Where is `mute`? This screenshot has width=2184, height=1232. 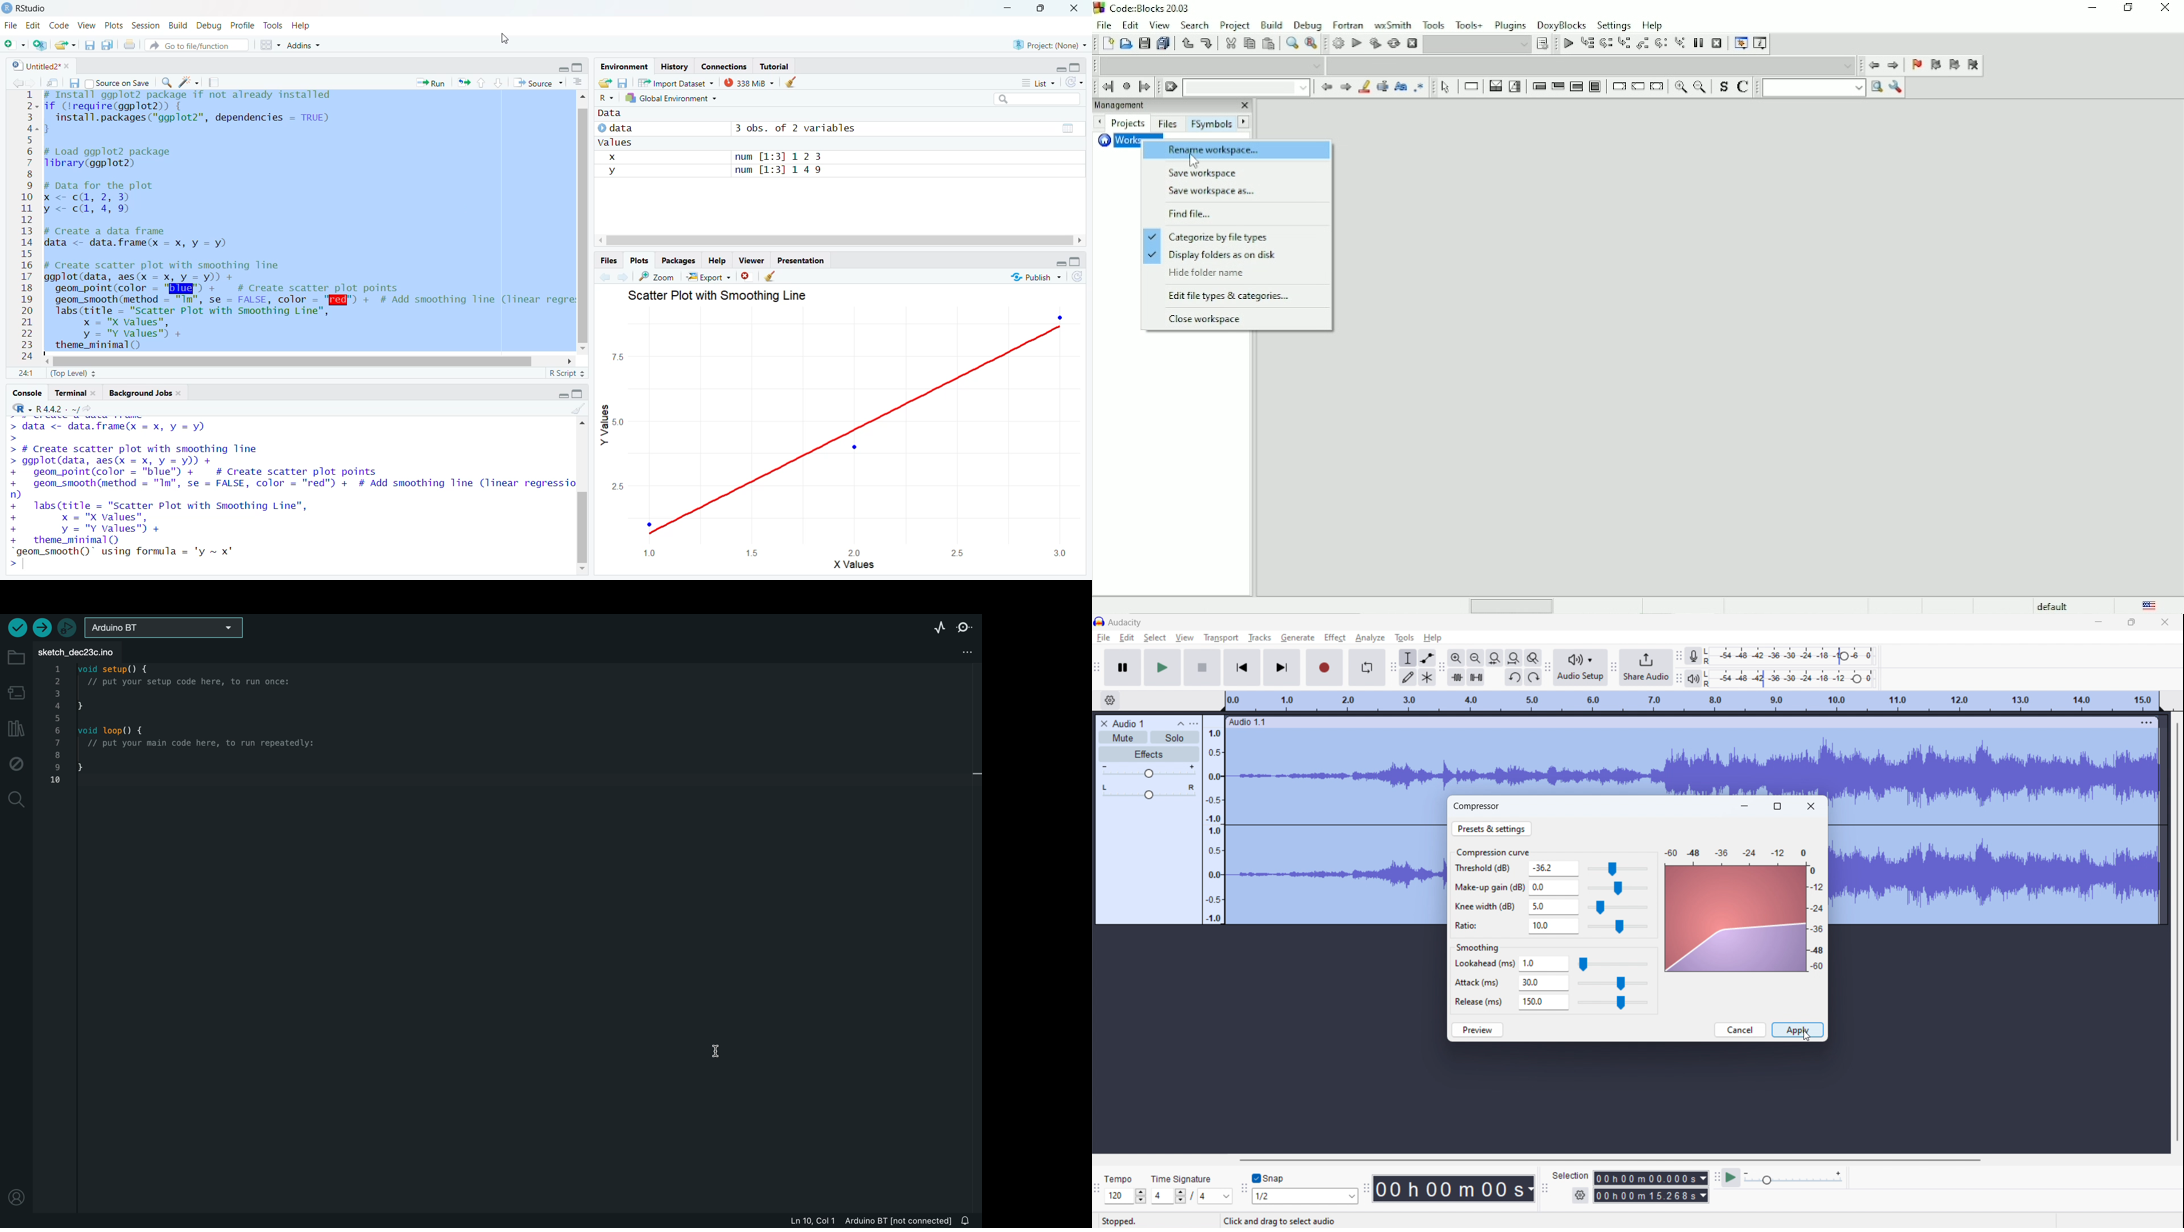 mute is located at coordinates (1123, 737).